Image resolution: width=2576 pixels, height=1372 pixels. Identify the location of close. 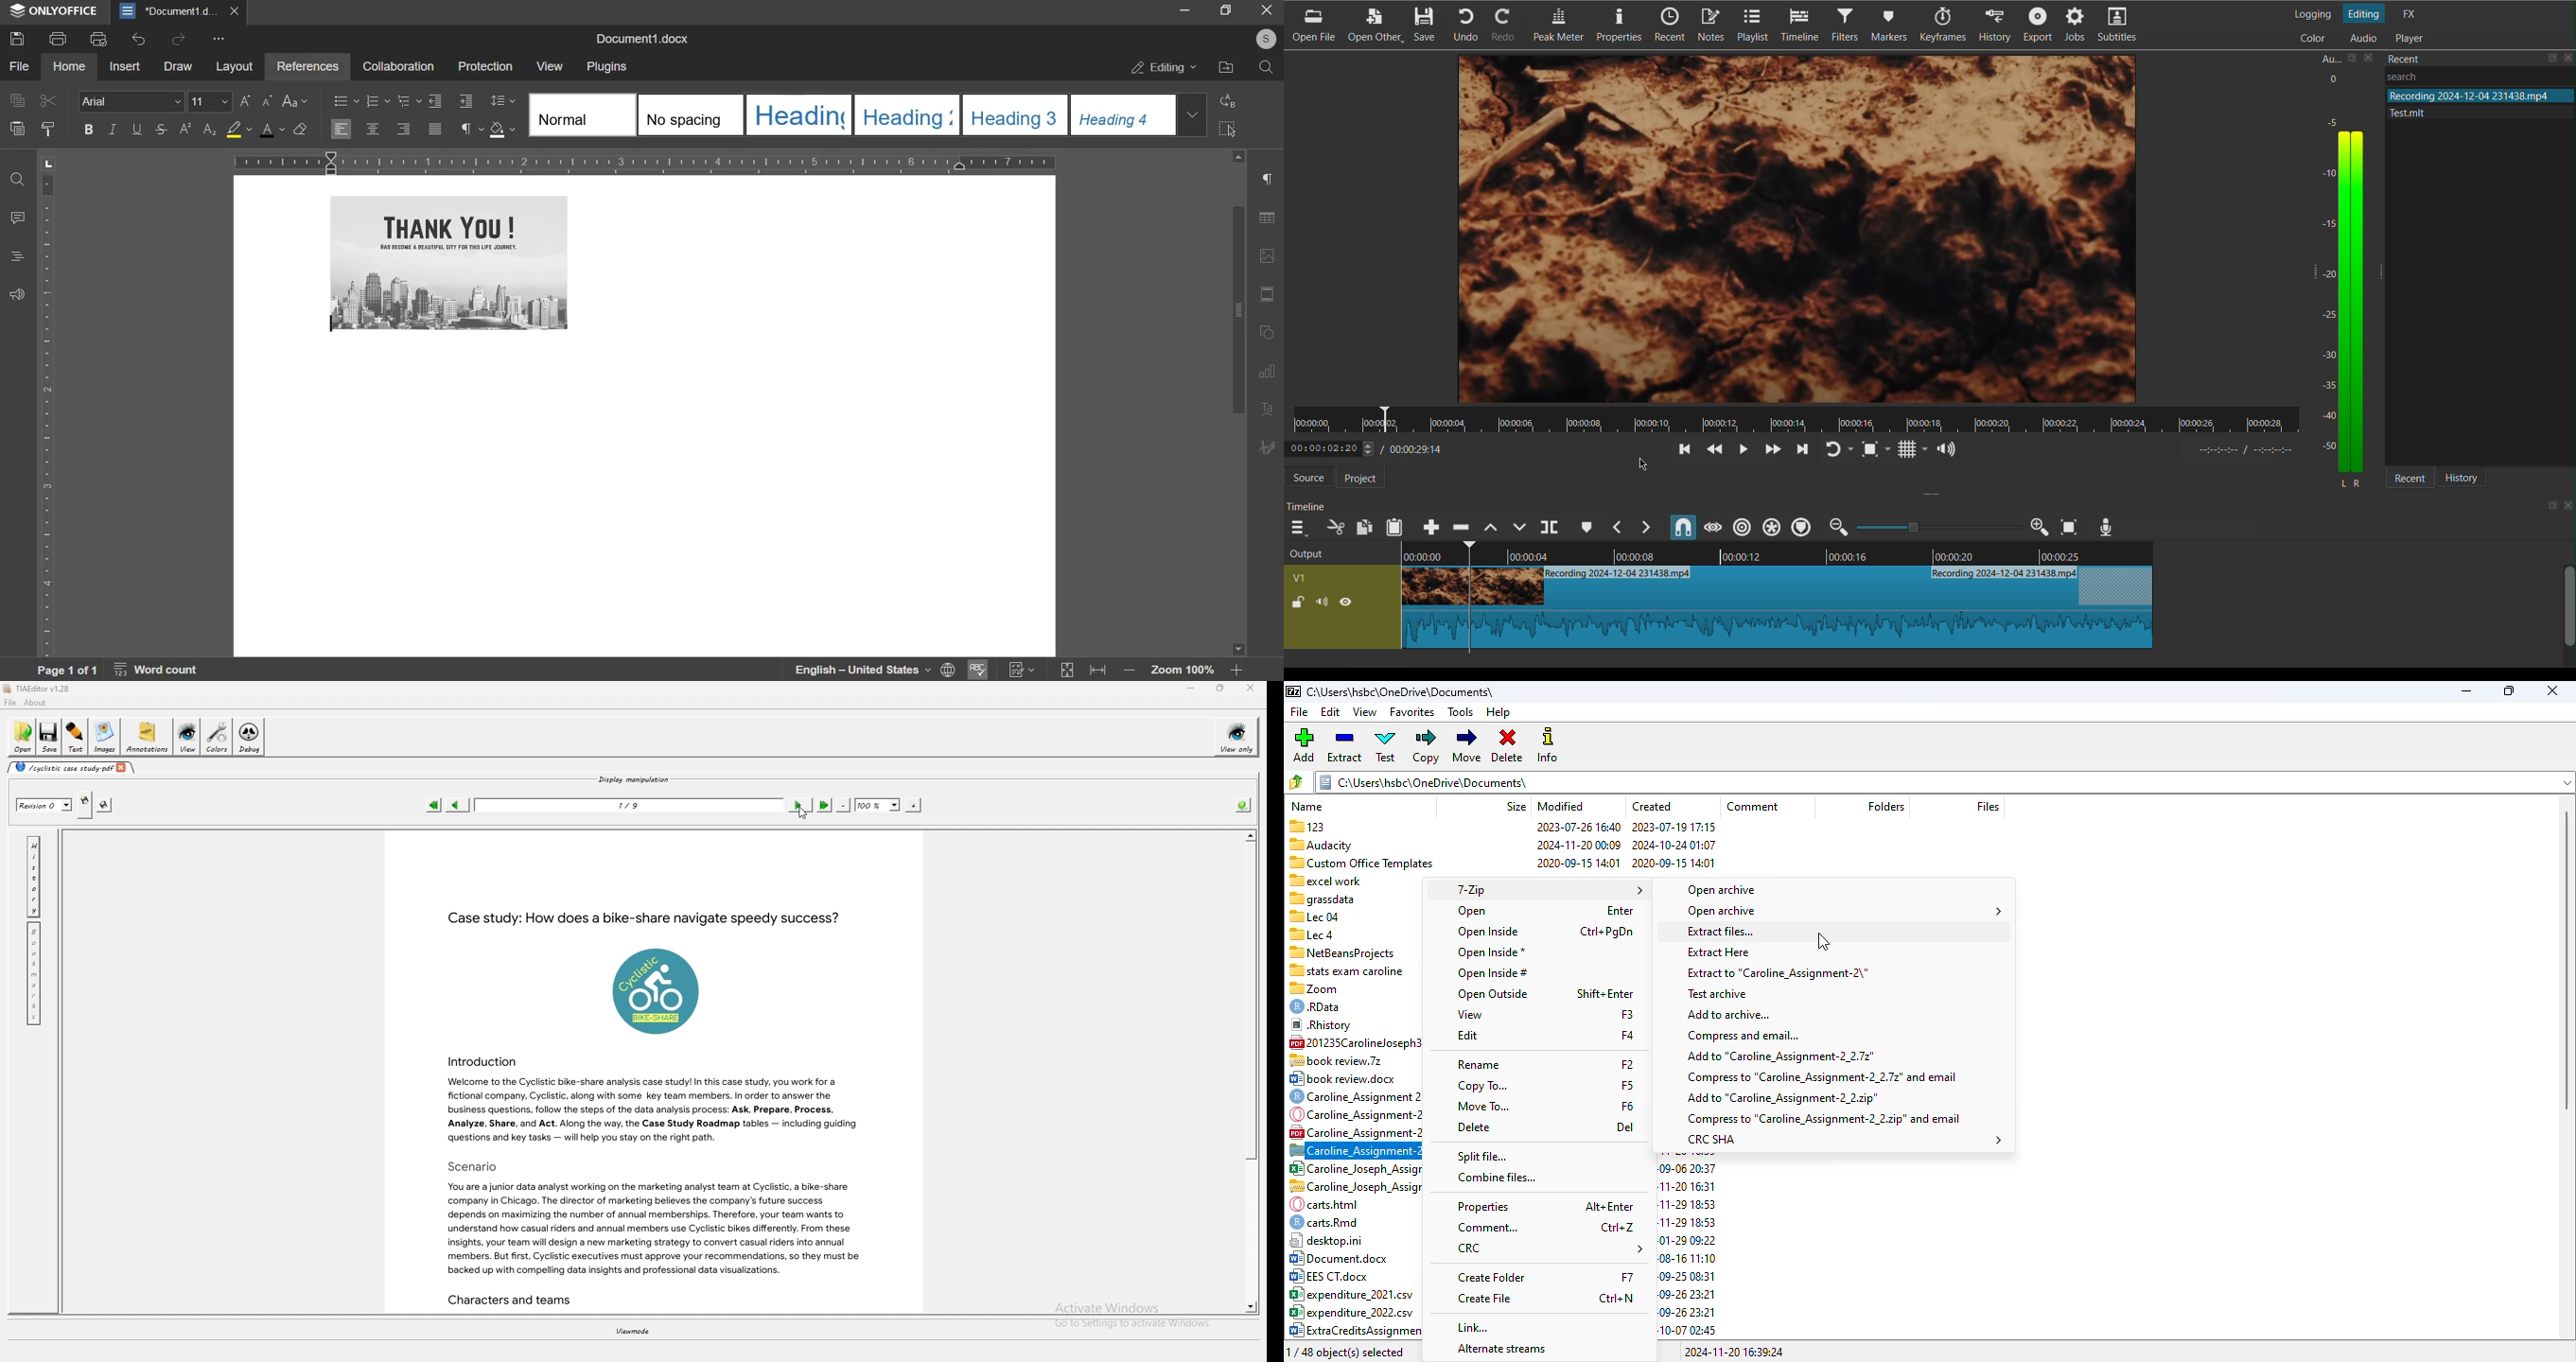
(2568, 57).